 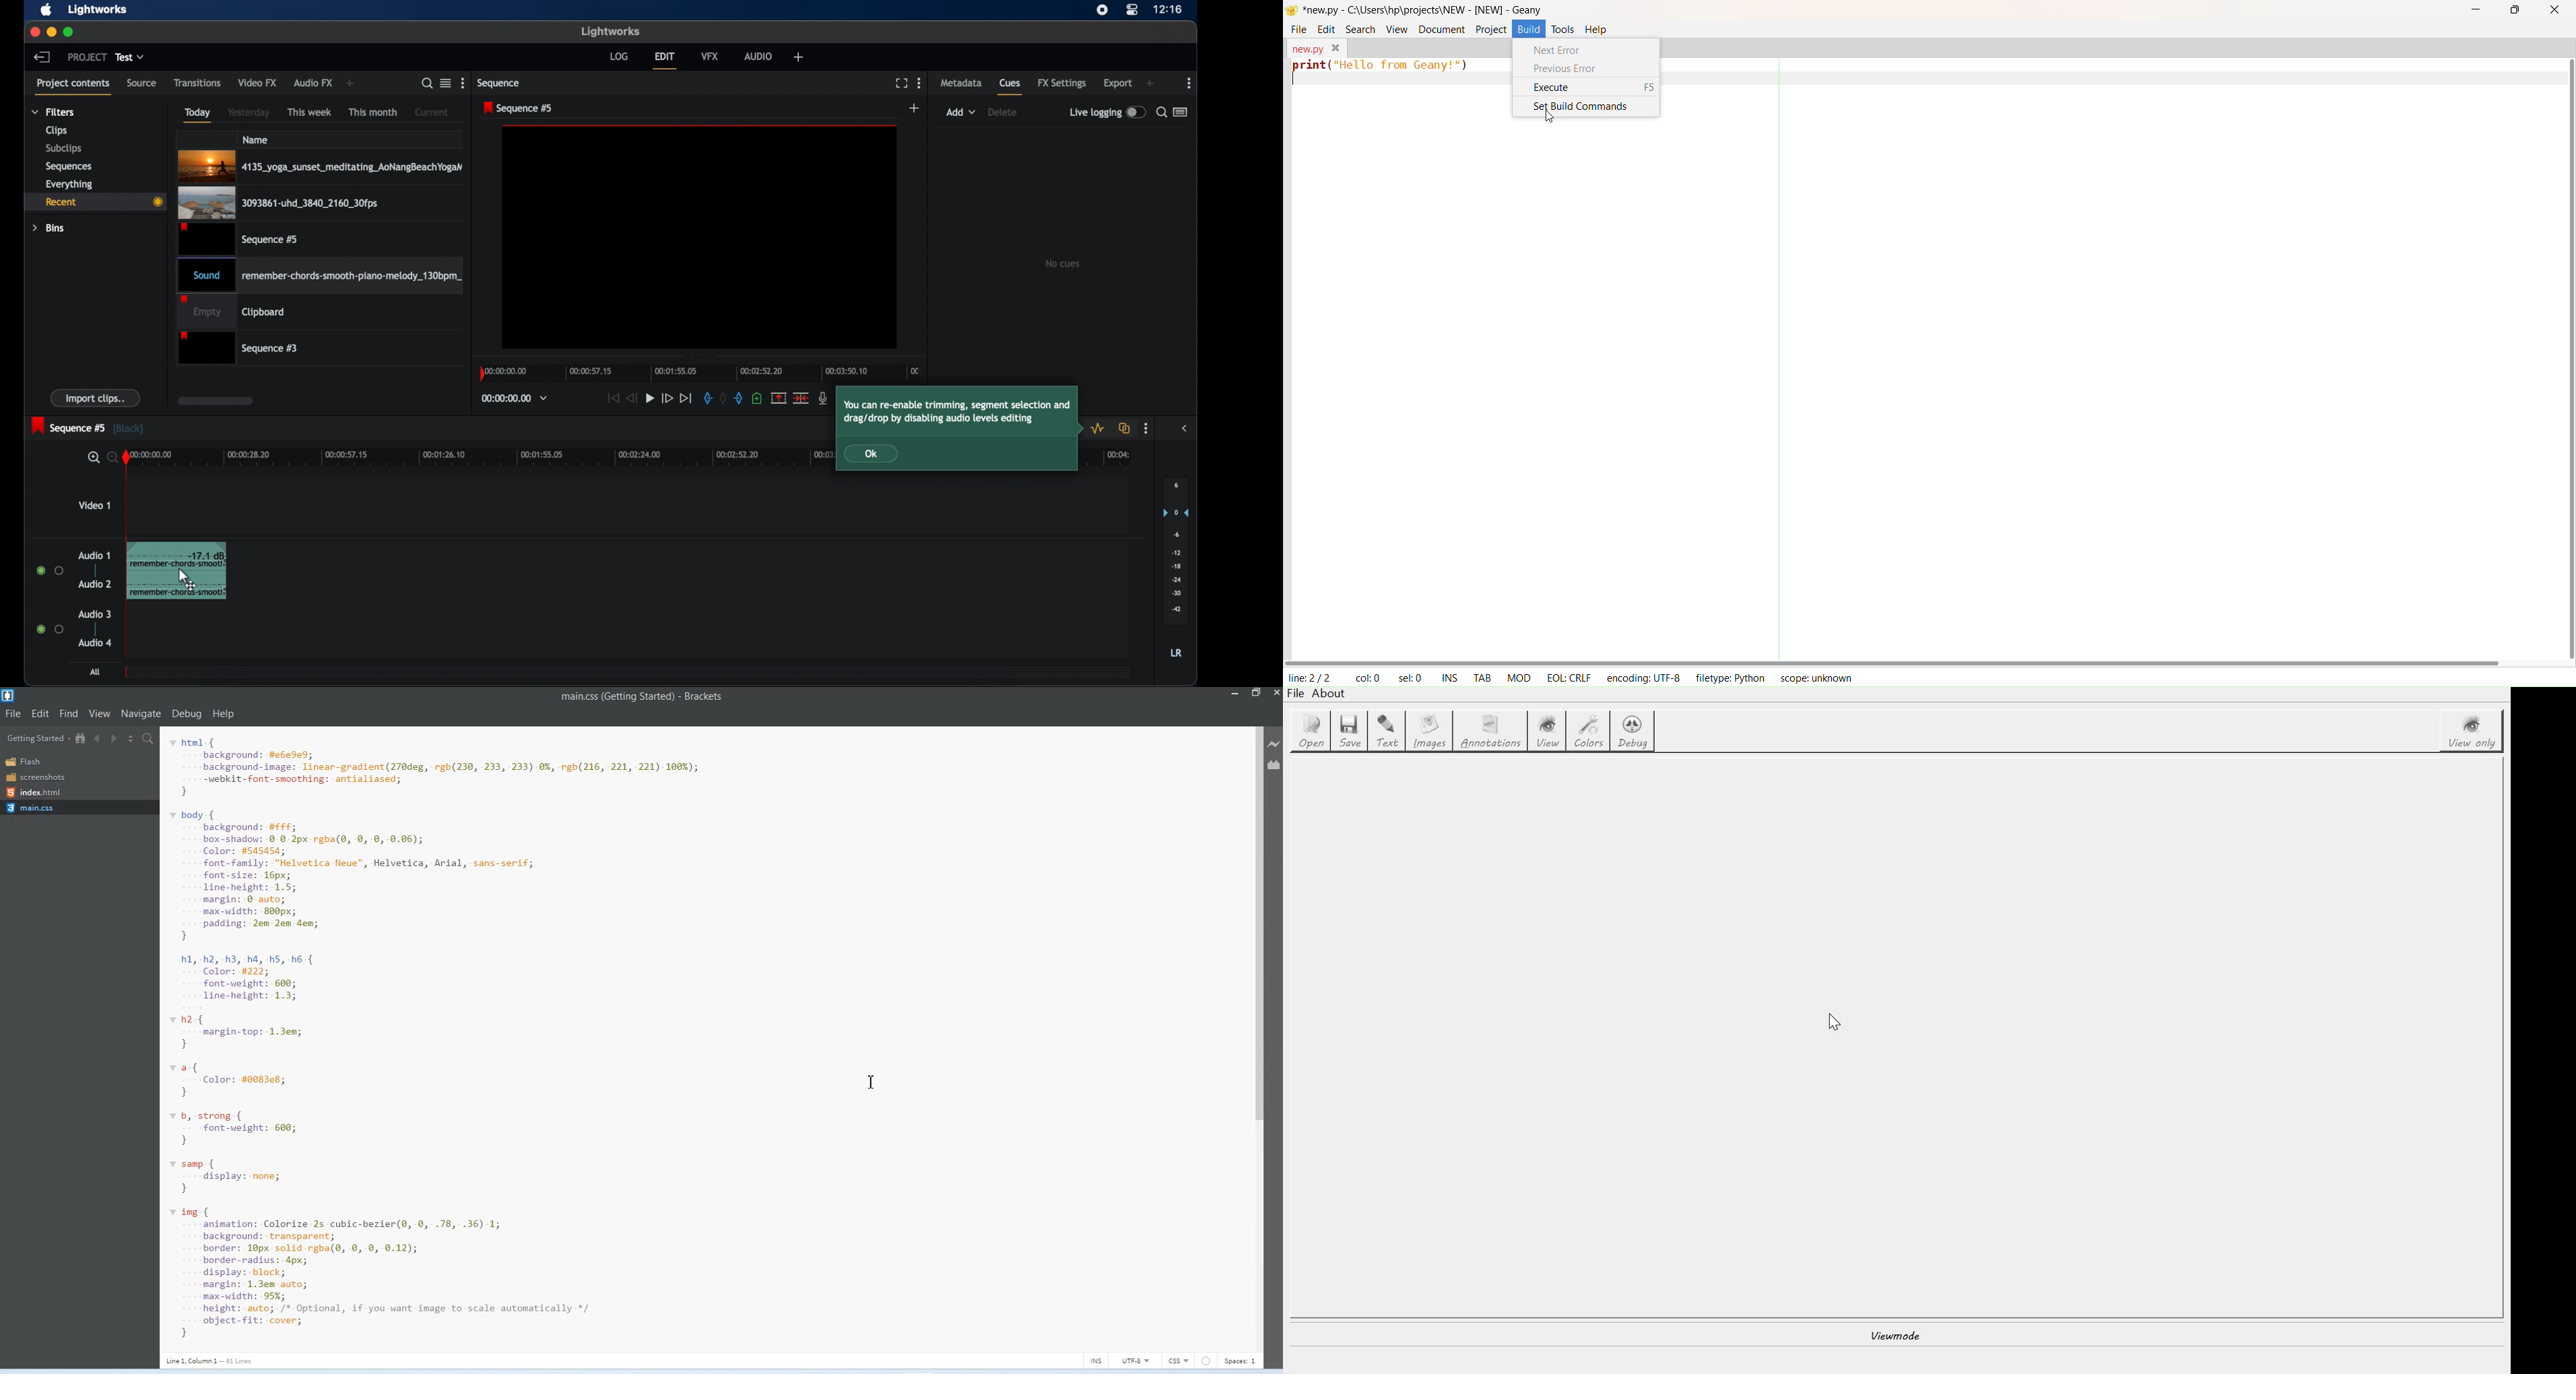 What do you see at coordinates (95, 555) in the screenshot?
I see `audio 1` at bounding box center [95, 555].